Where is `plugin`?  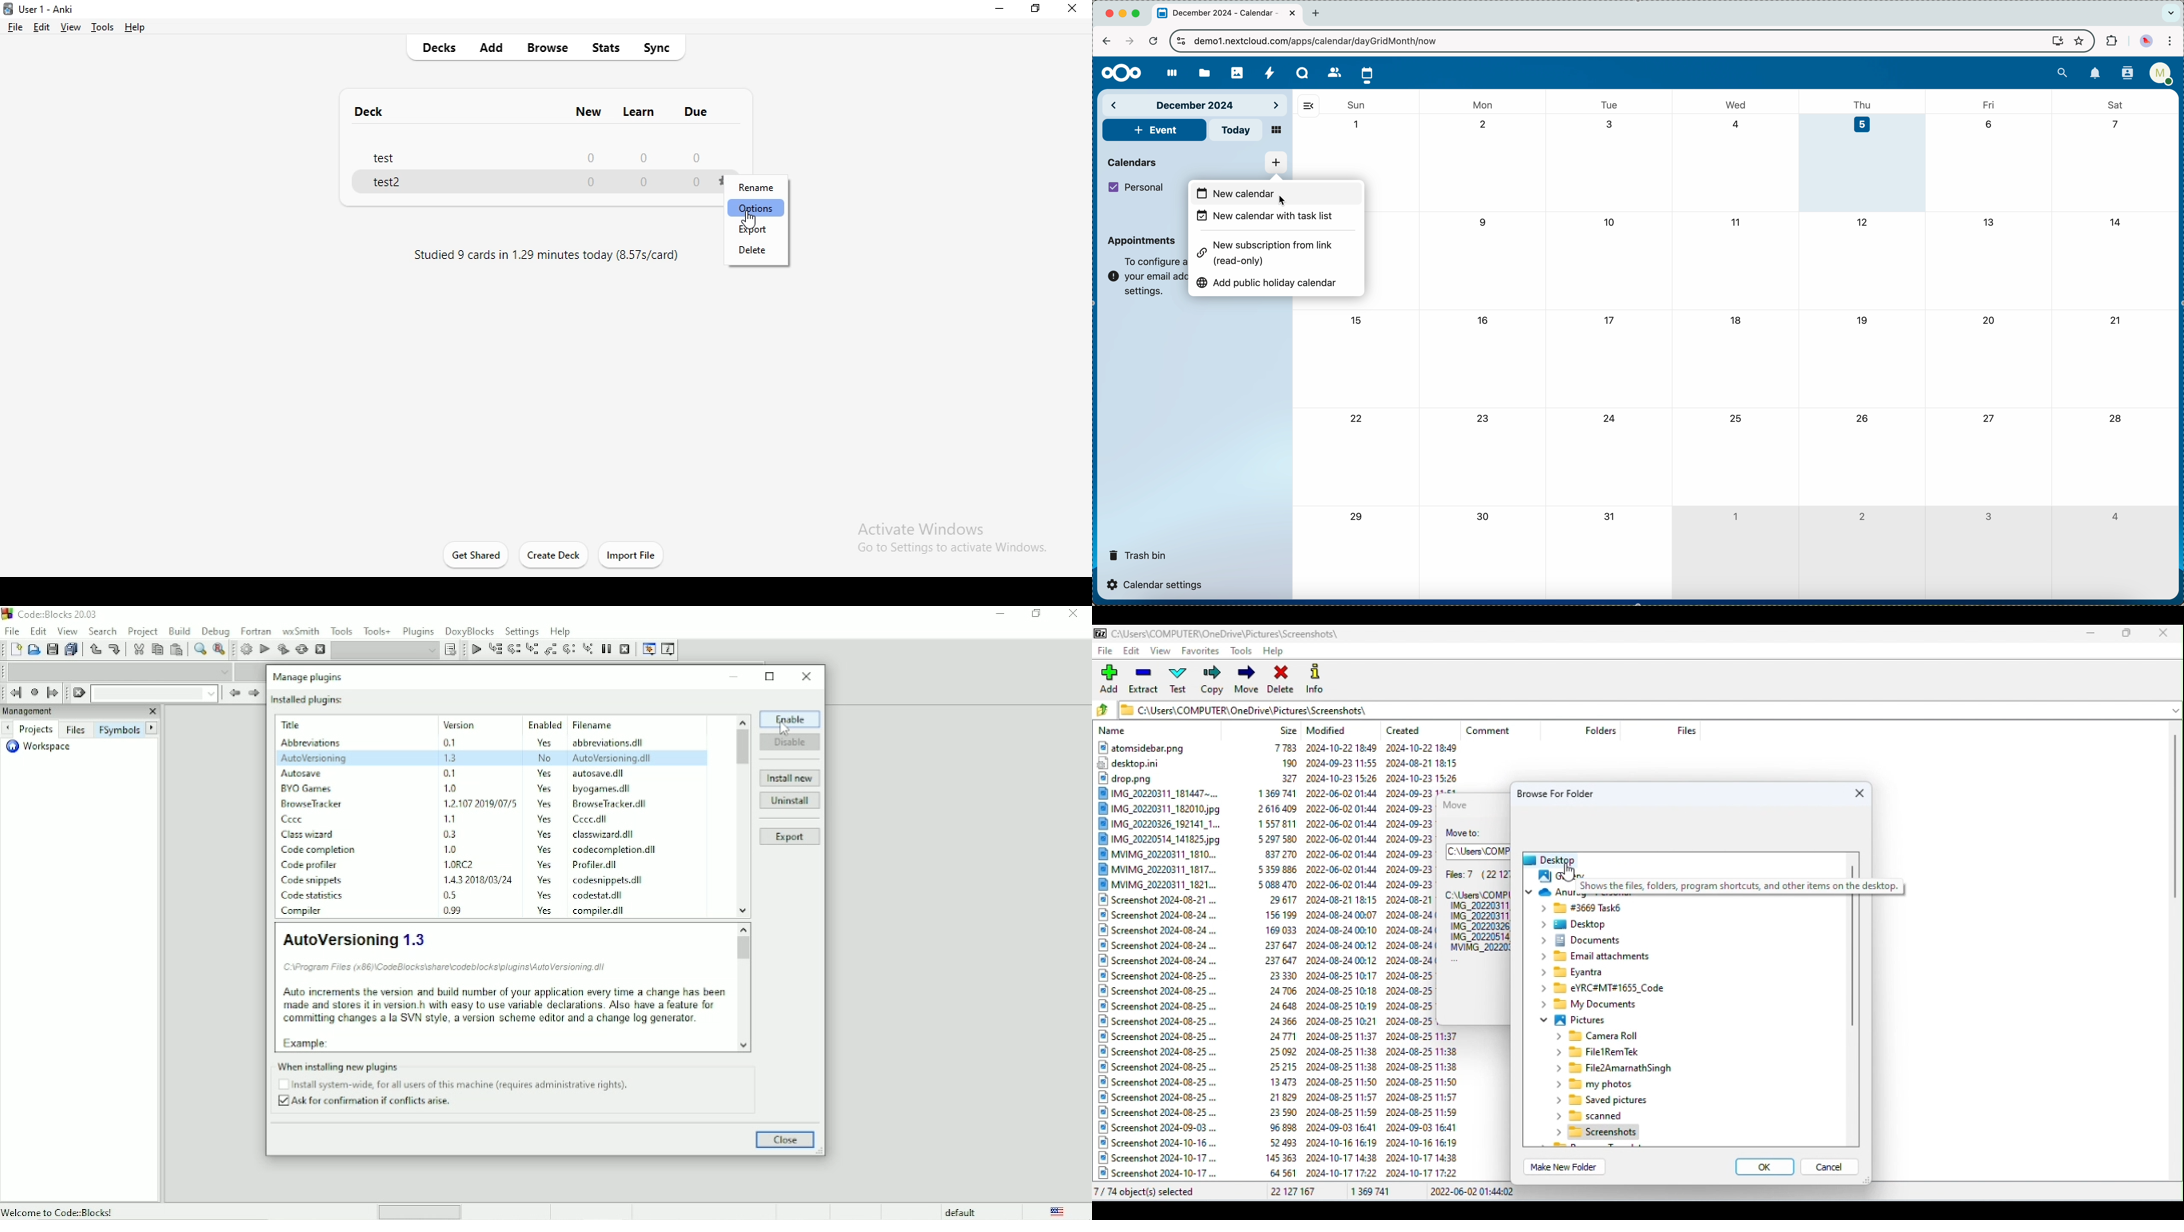 plugin is located at coordinates (313, 743).